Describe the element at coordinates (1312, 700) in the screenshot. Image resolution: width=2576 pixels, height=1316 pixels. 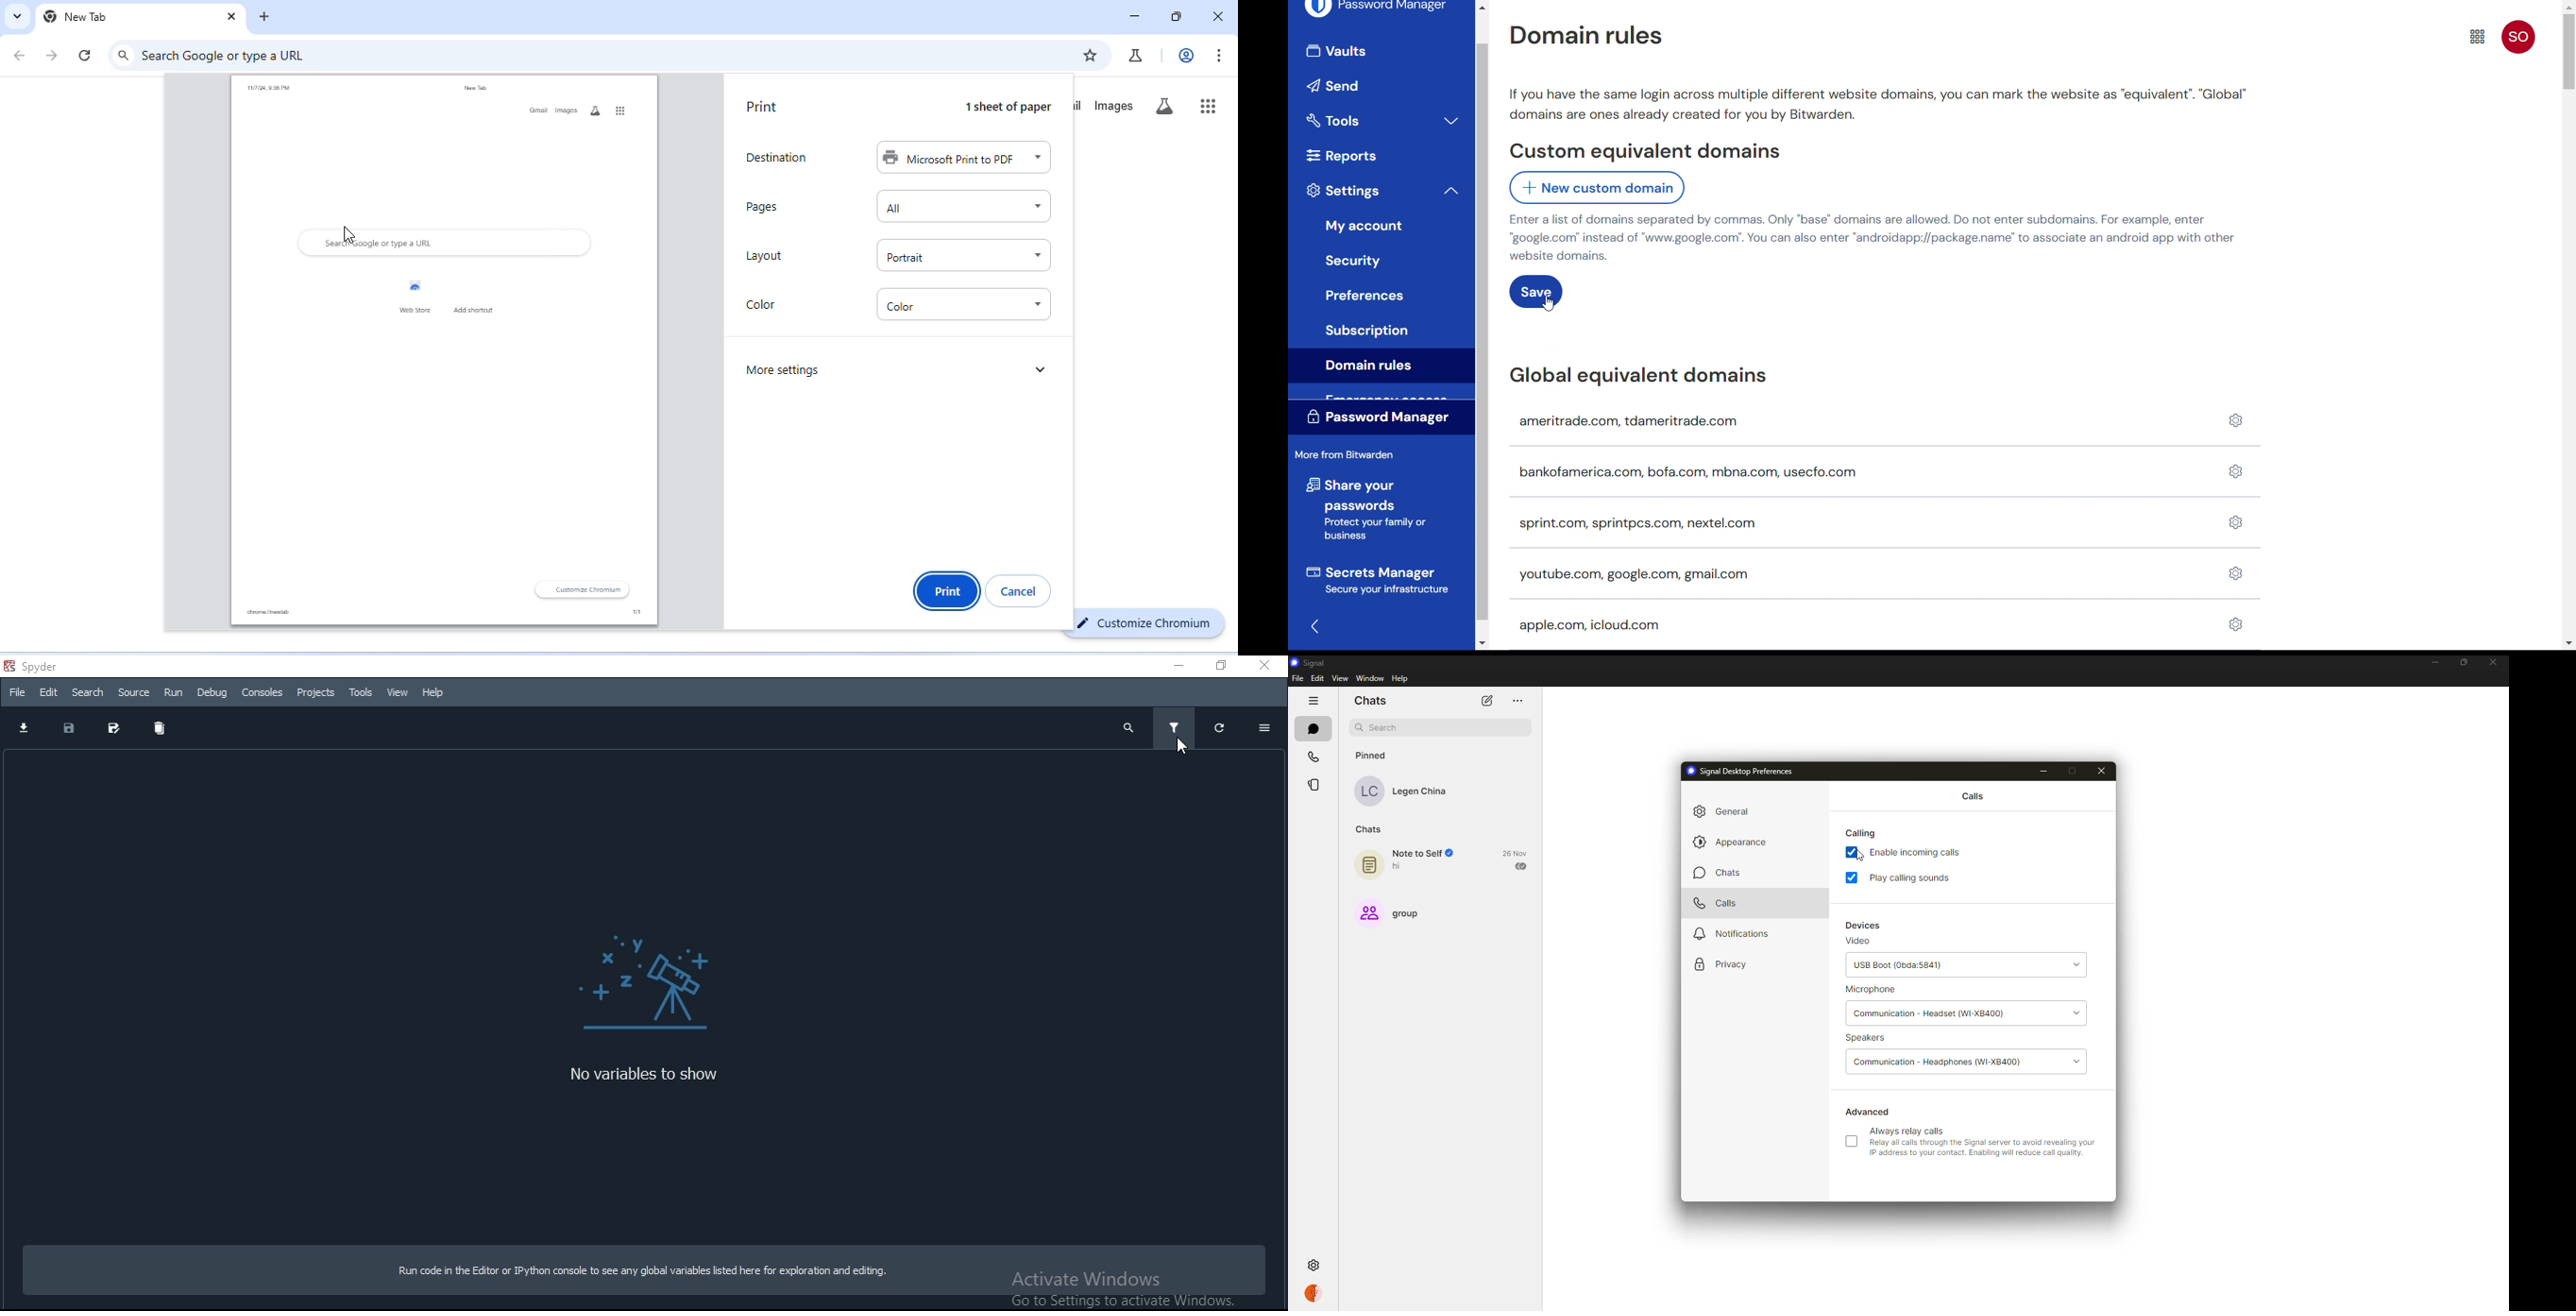
I see `hide tabs` at that location.